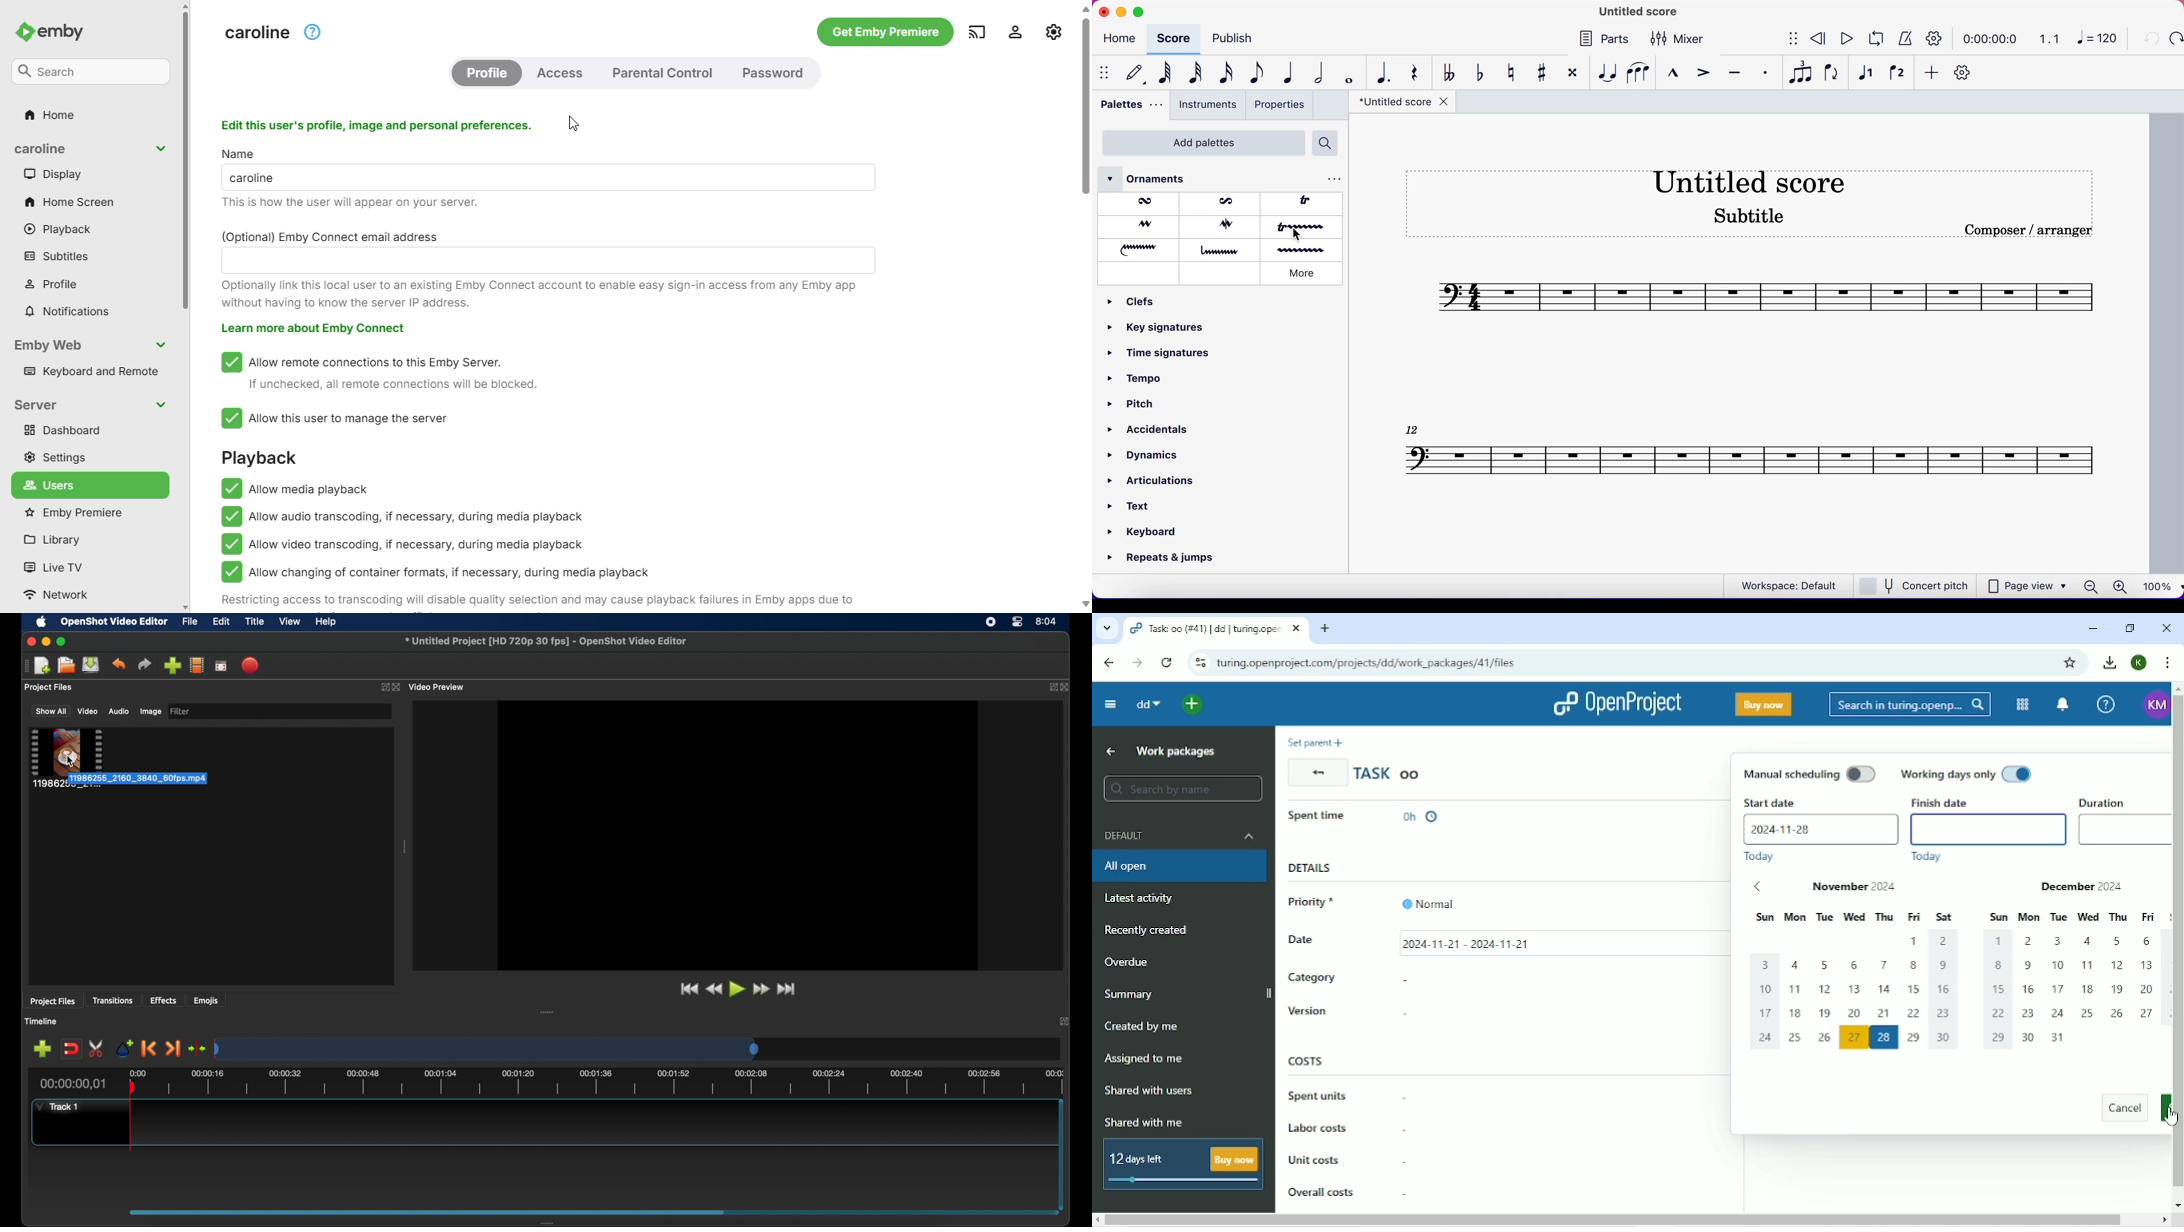 This screenshot has height=1232, width=2184. Describe the element at coordinates (73, 1084) in the screenshot. I see `current time indicator` at that location.